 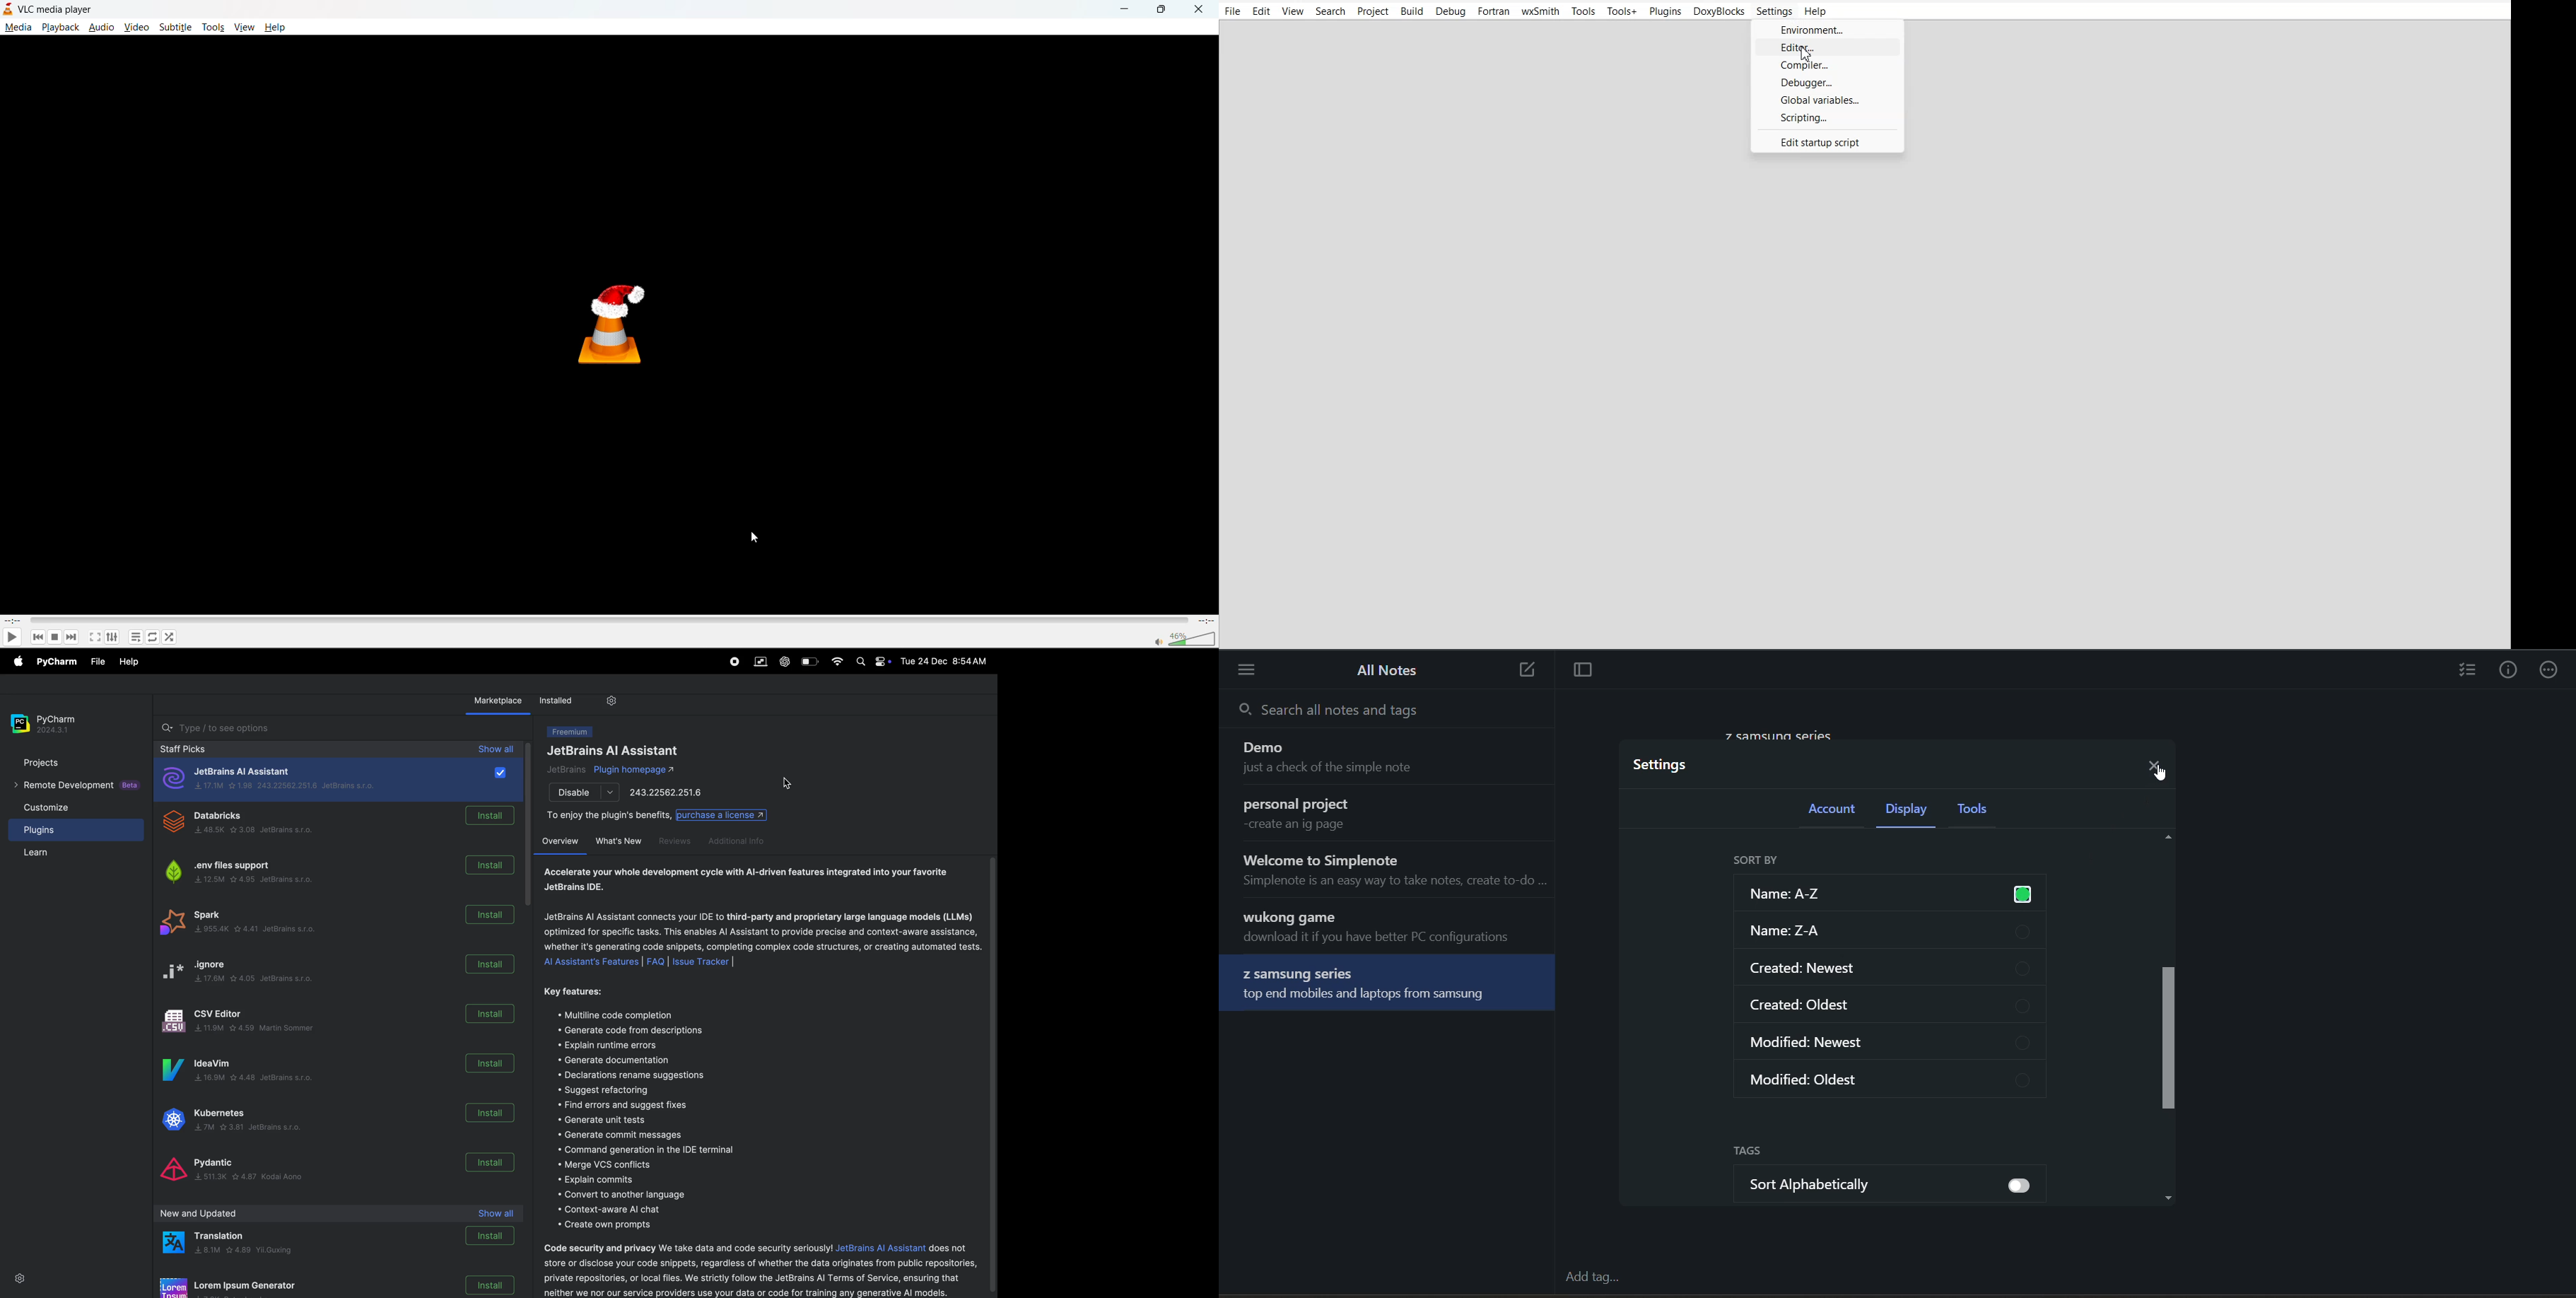 What do you see at coordinates (2551, 670) in the screenshot?
I see `actions` at bounding box center [2551, 670].